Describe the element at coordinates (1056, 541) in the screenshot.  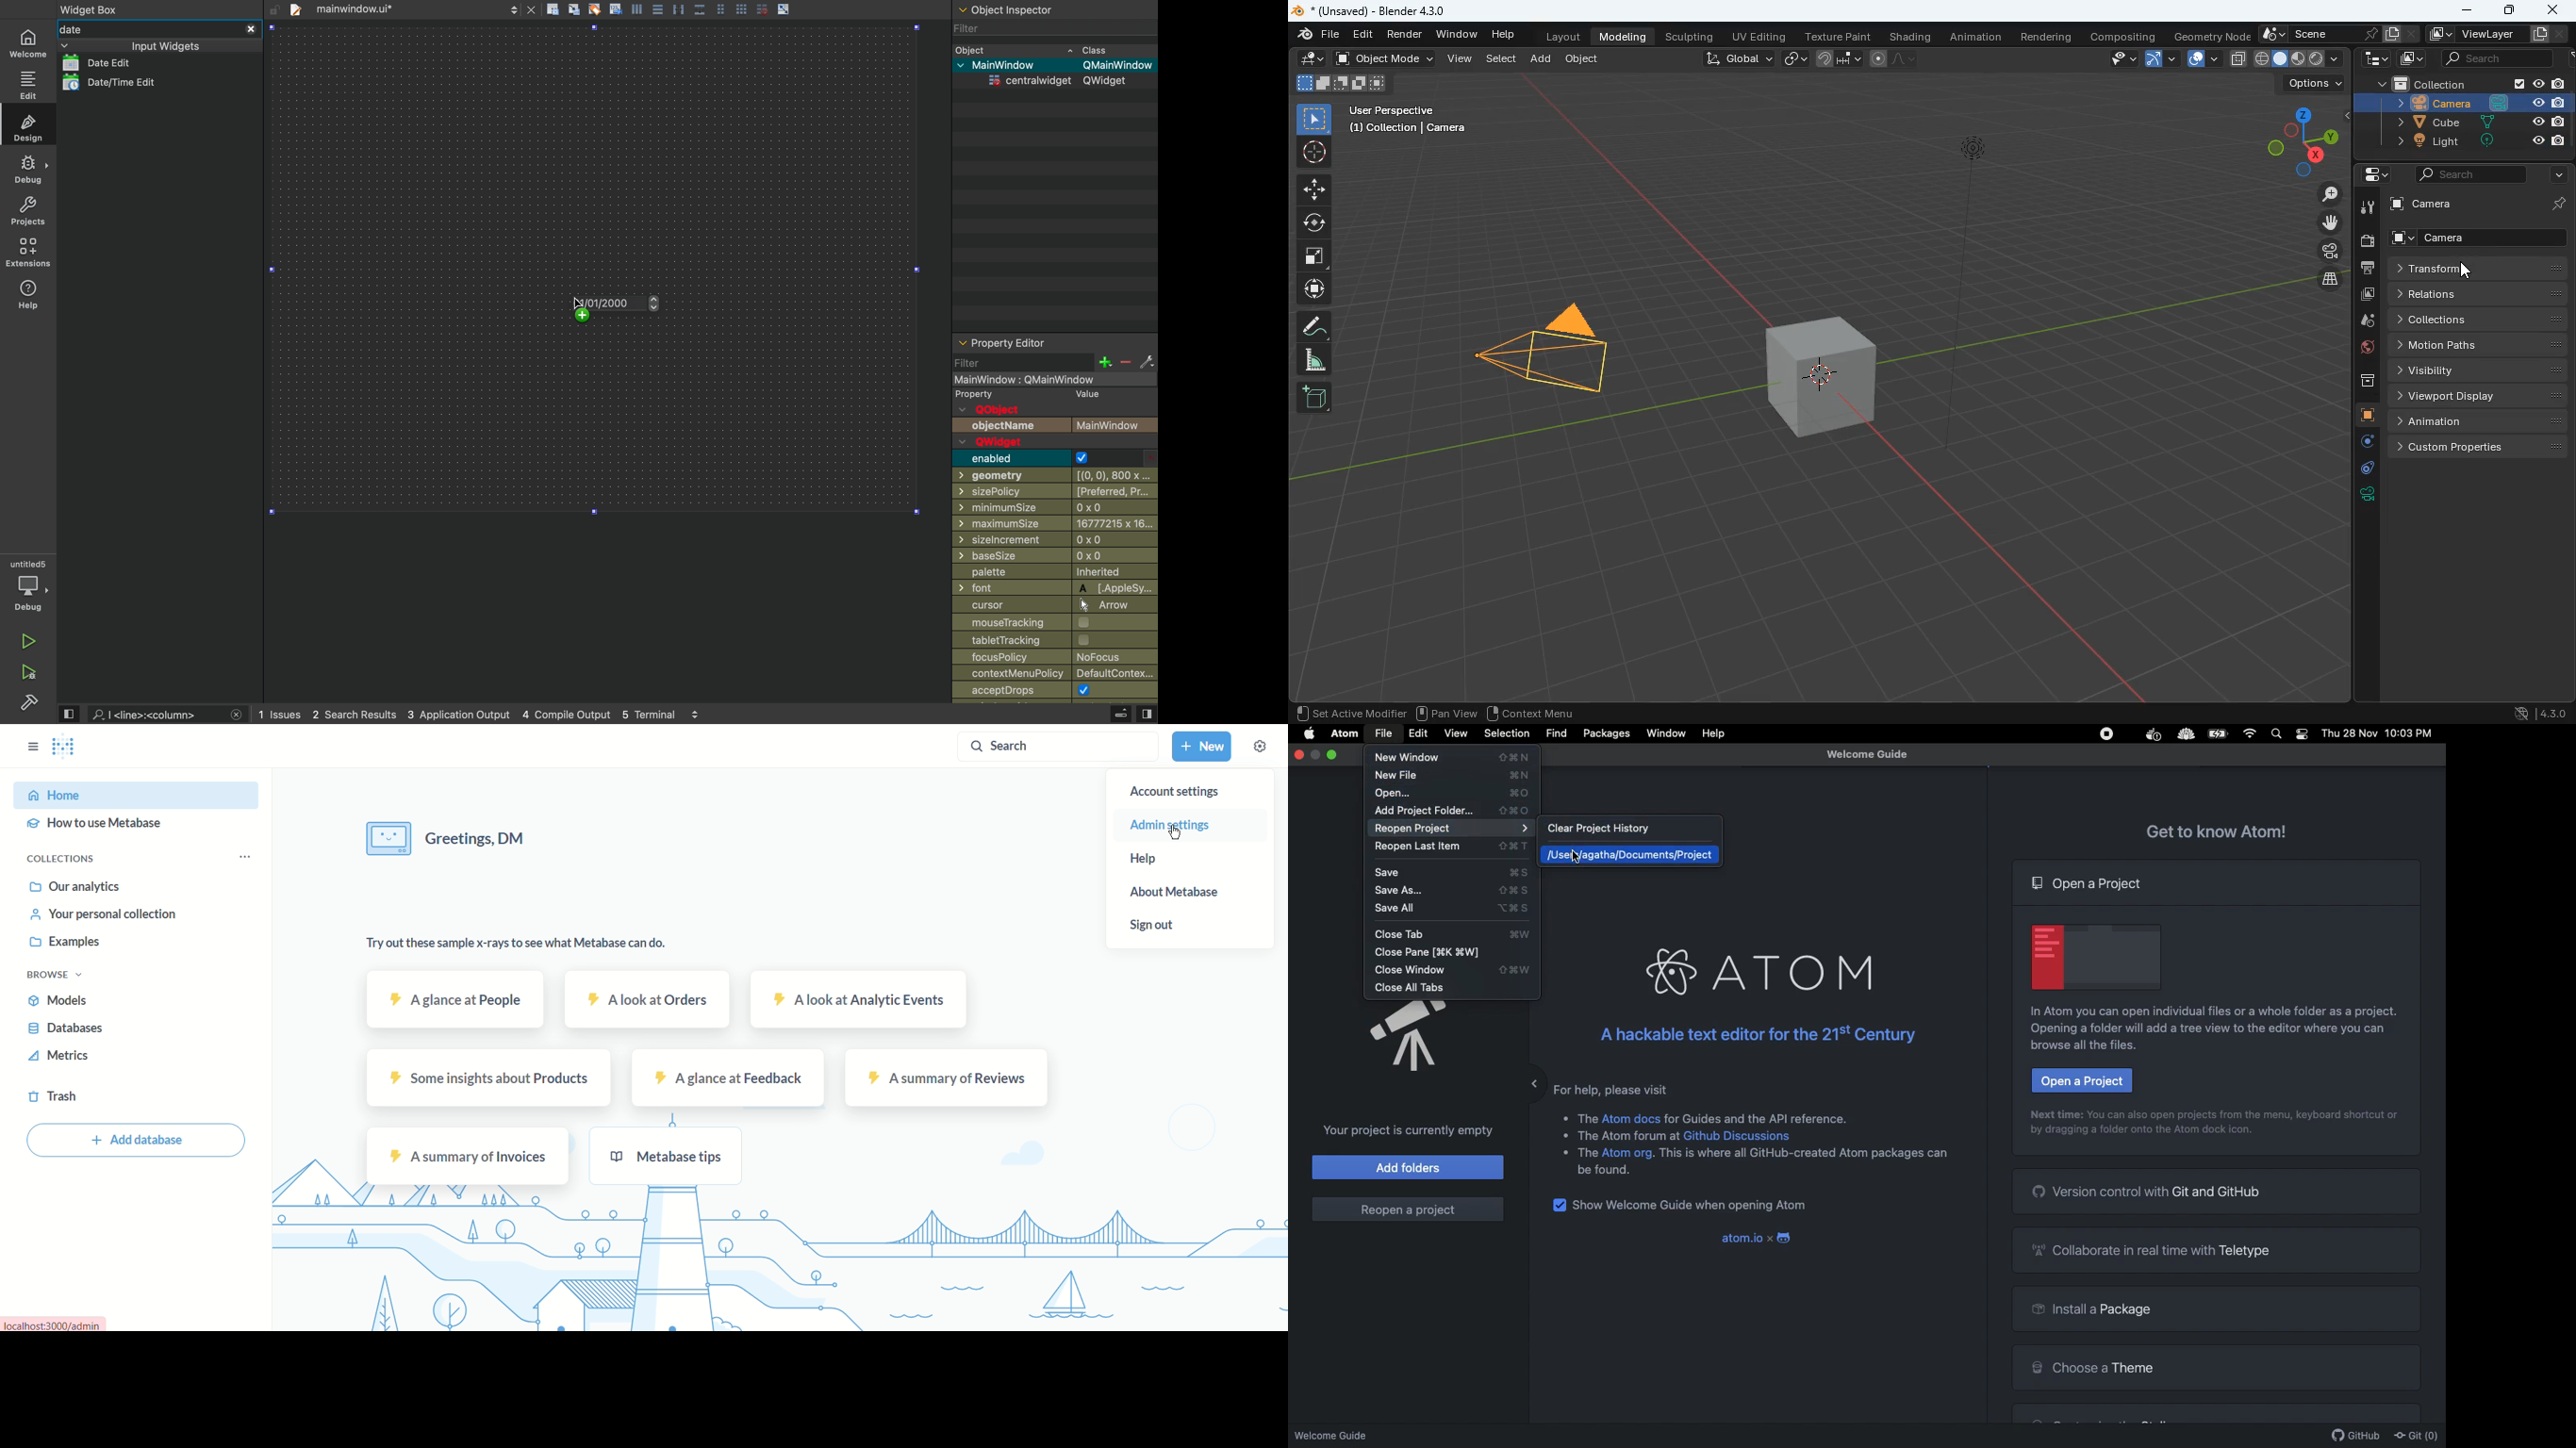
I see `sizeincrement` at that location.